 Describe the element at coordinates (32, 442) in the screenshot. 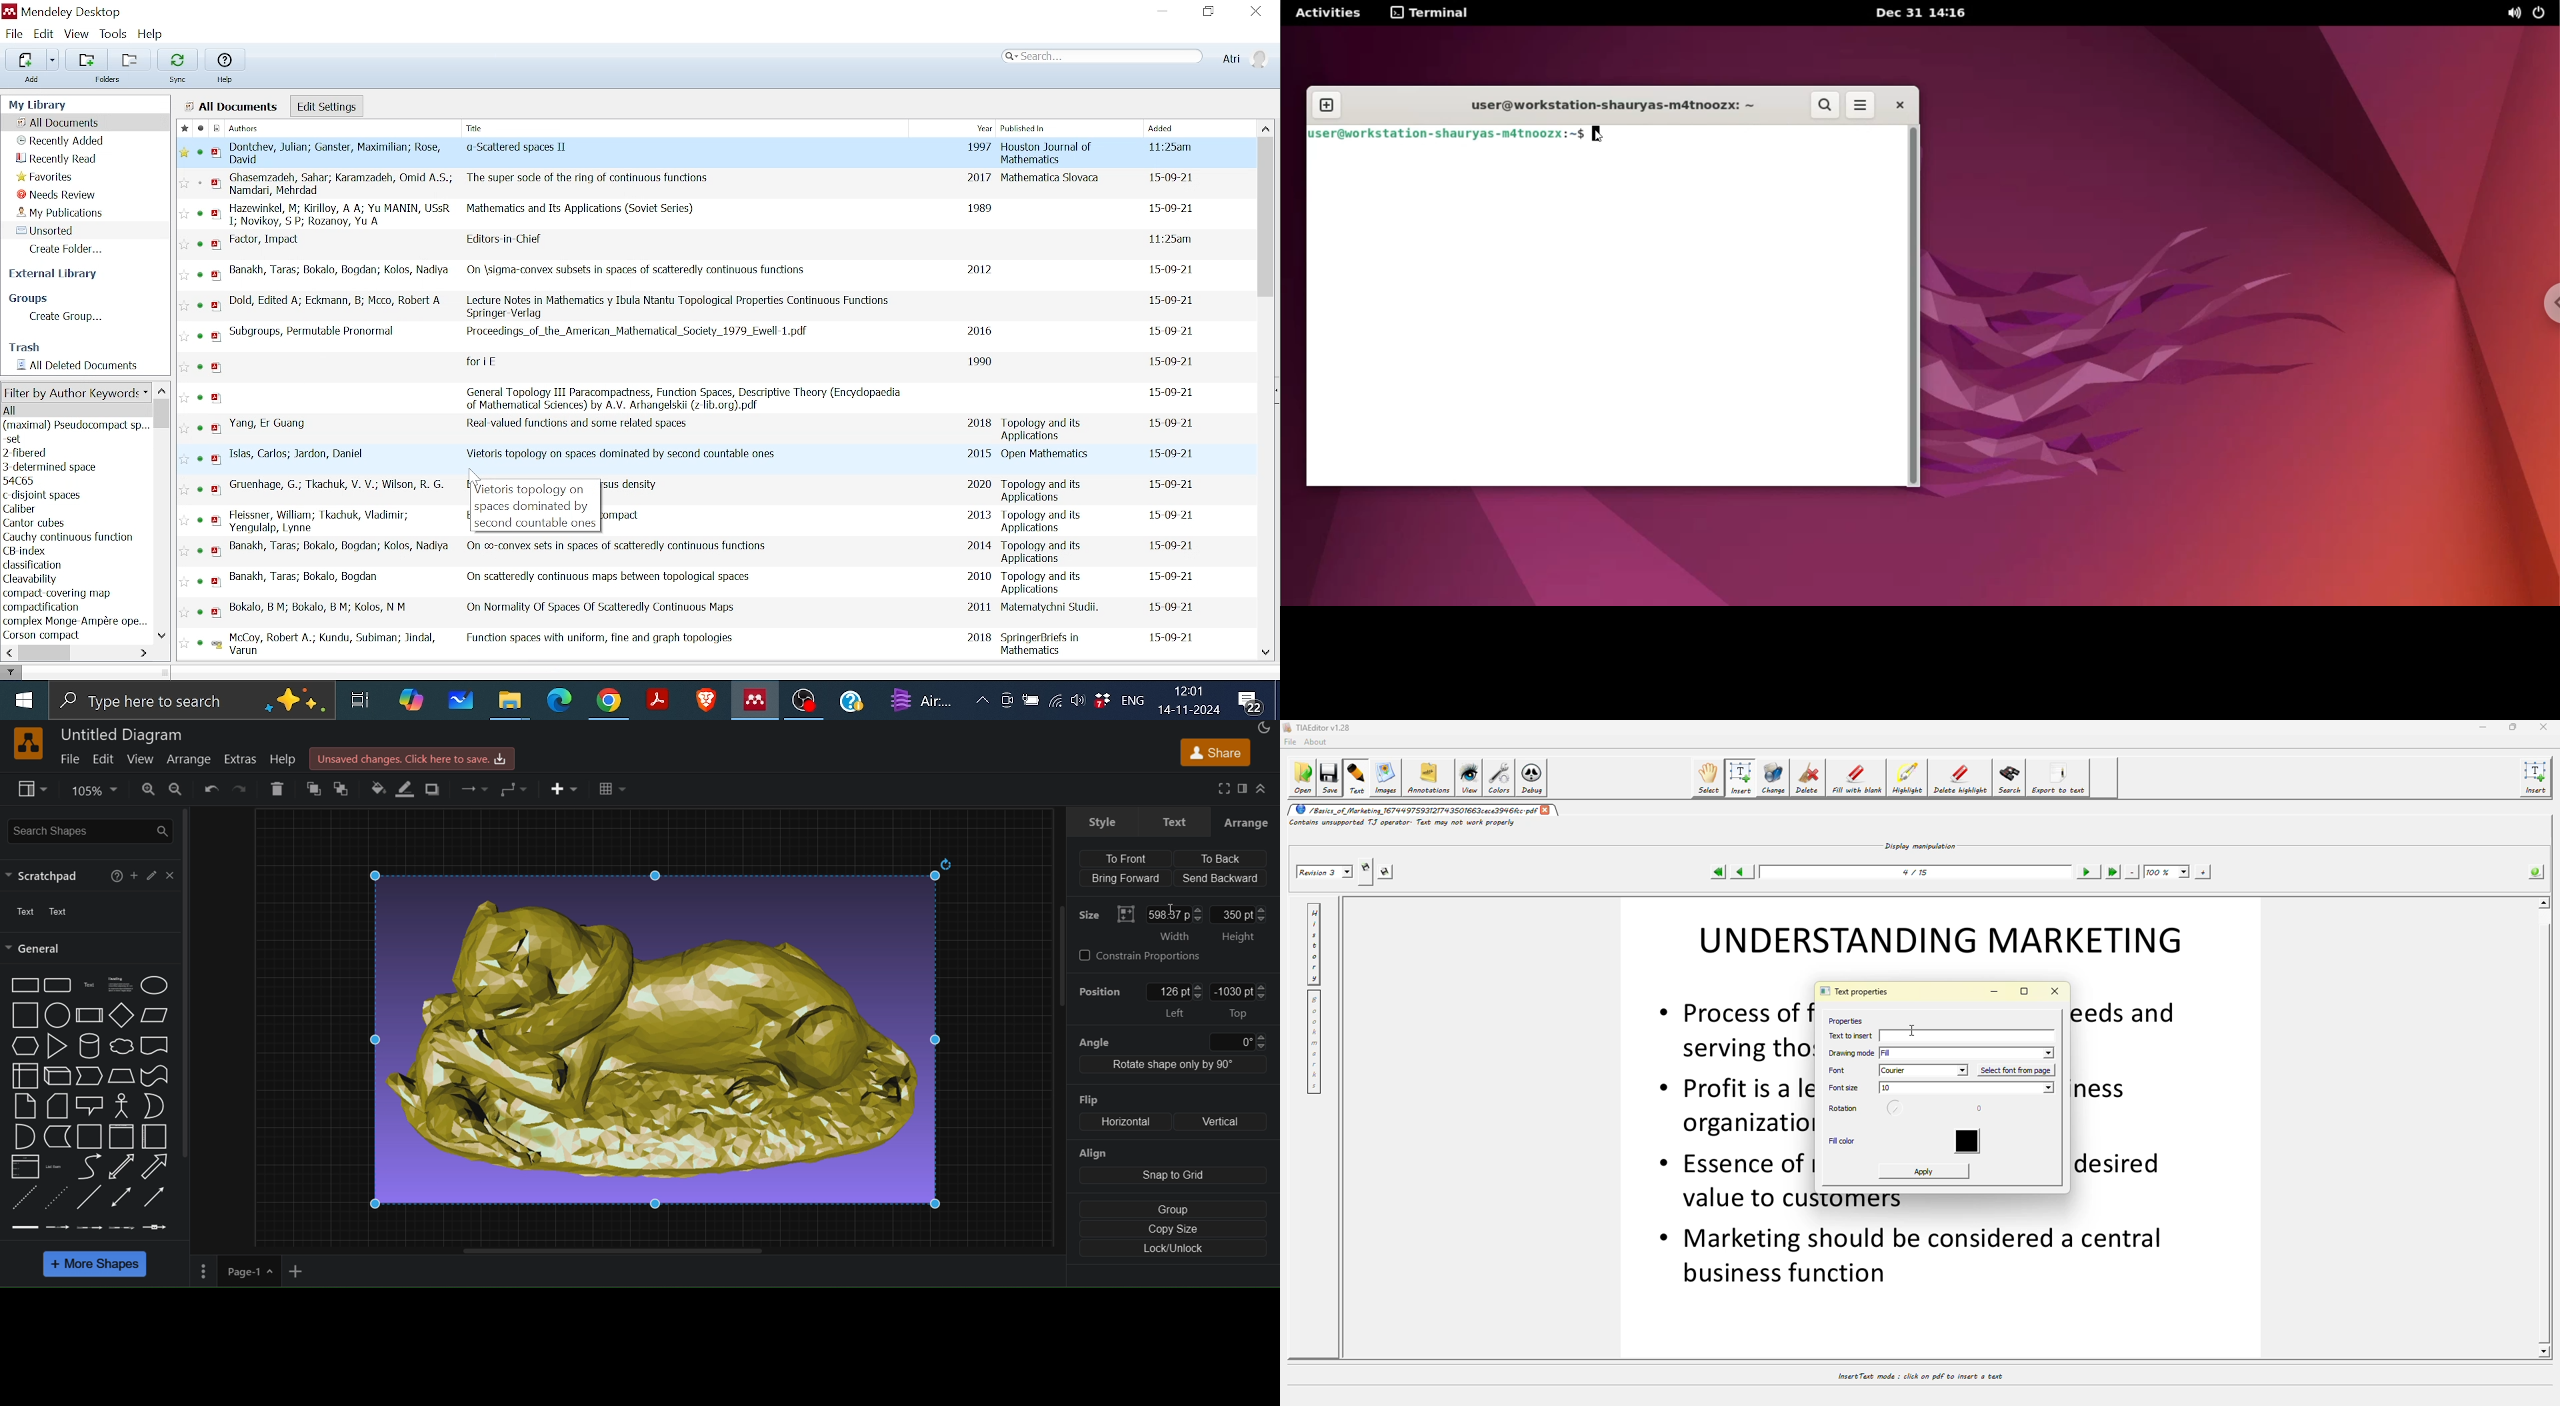

I see `keyword` at that location.